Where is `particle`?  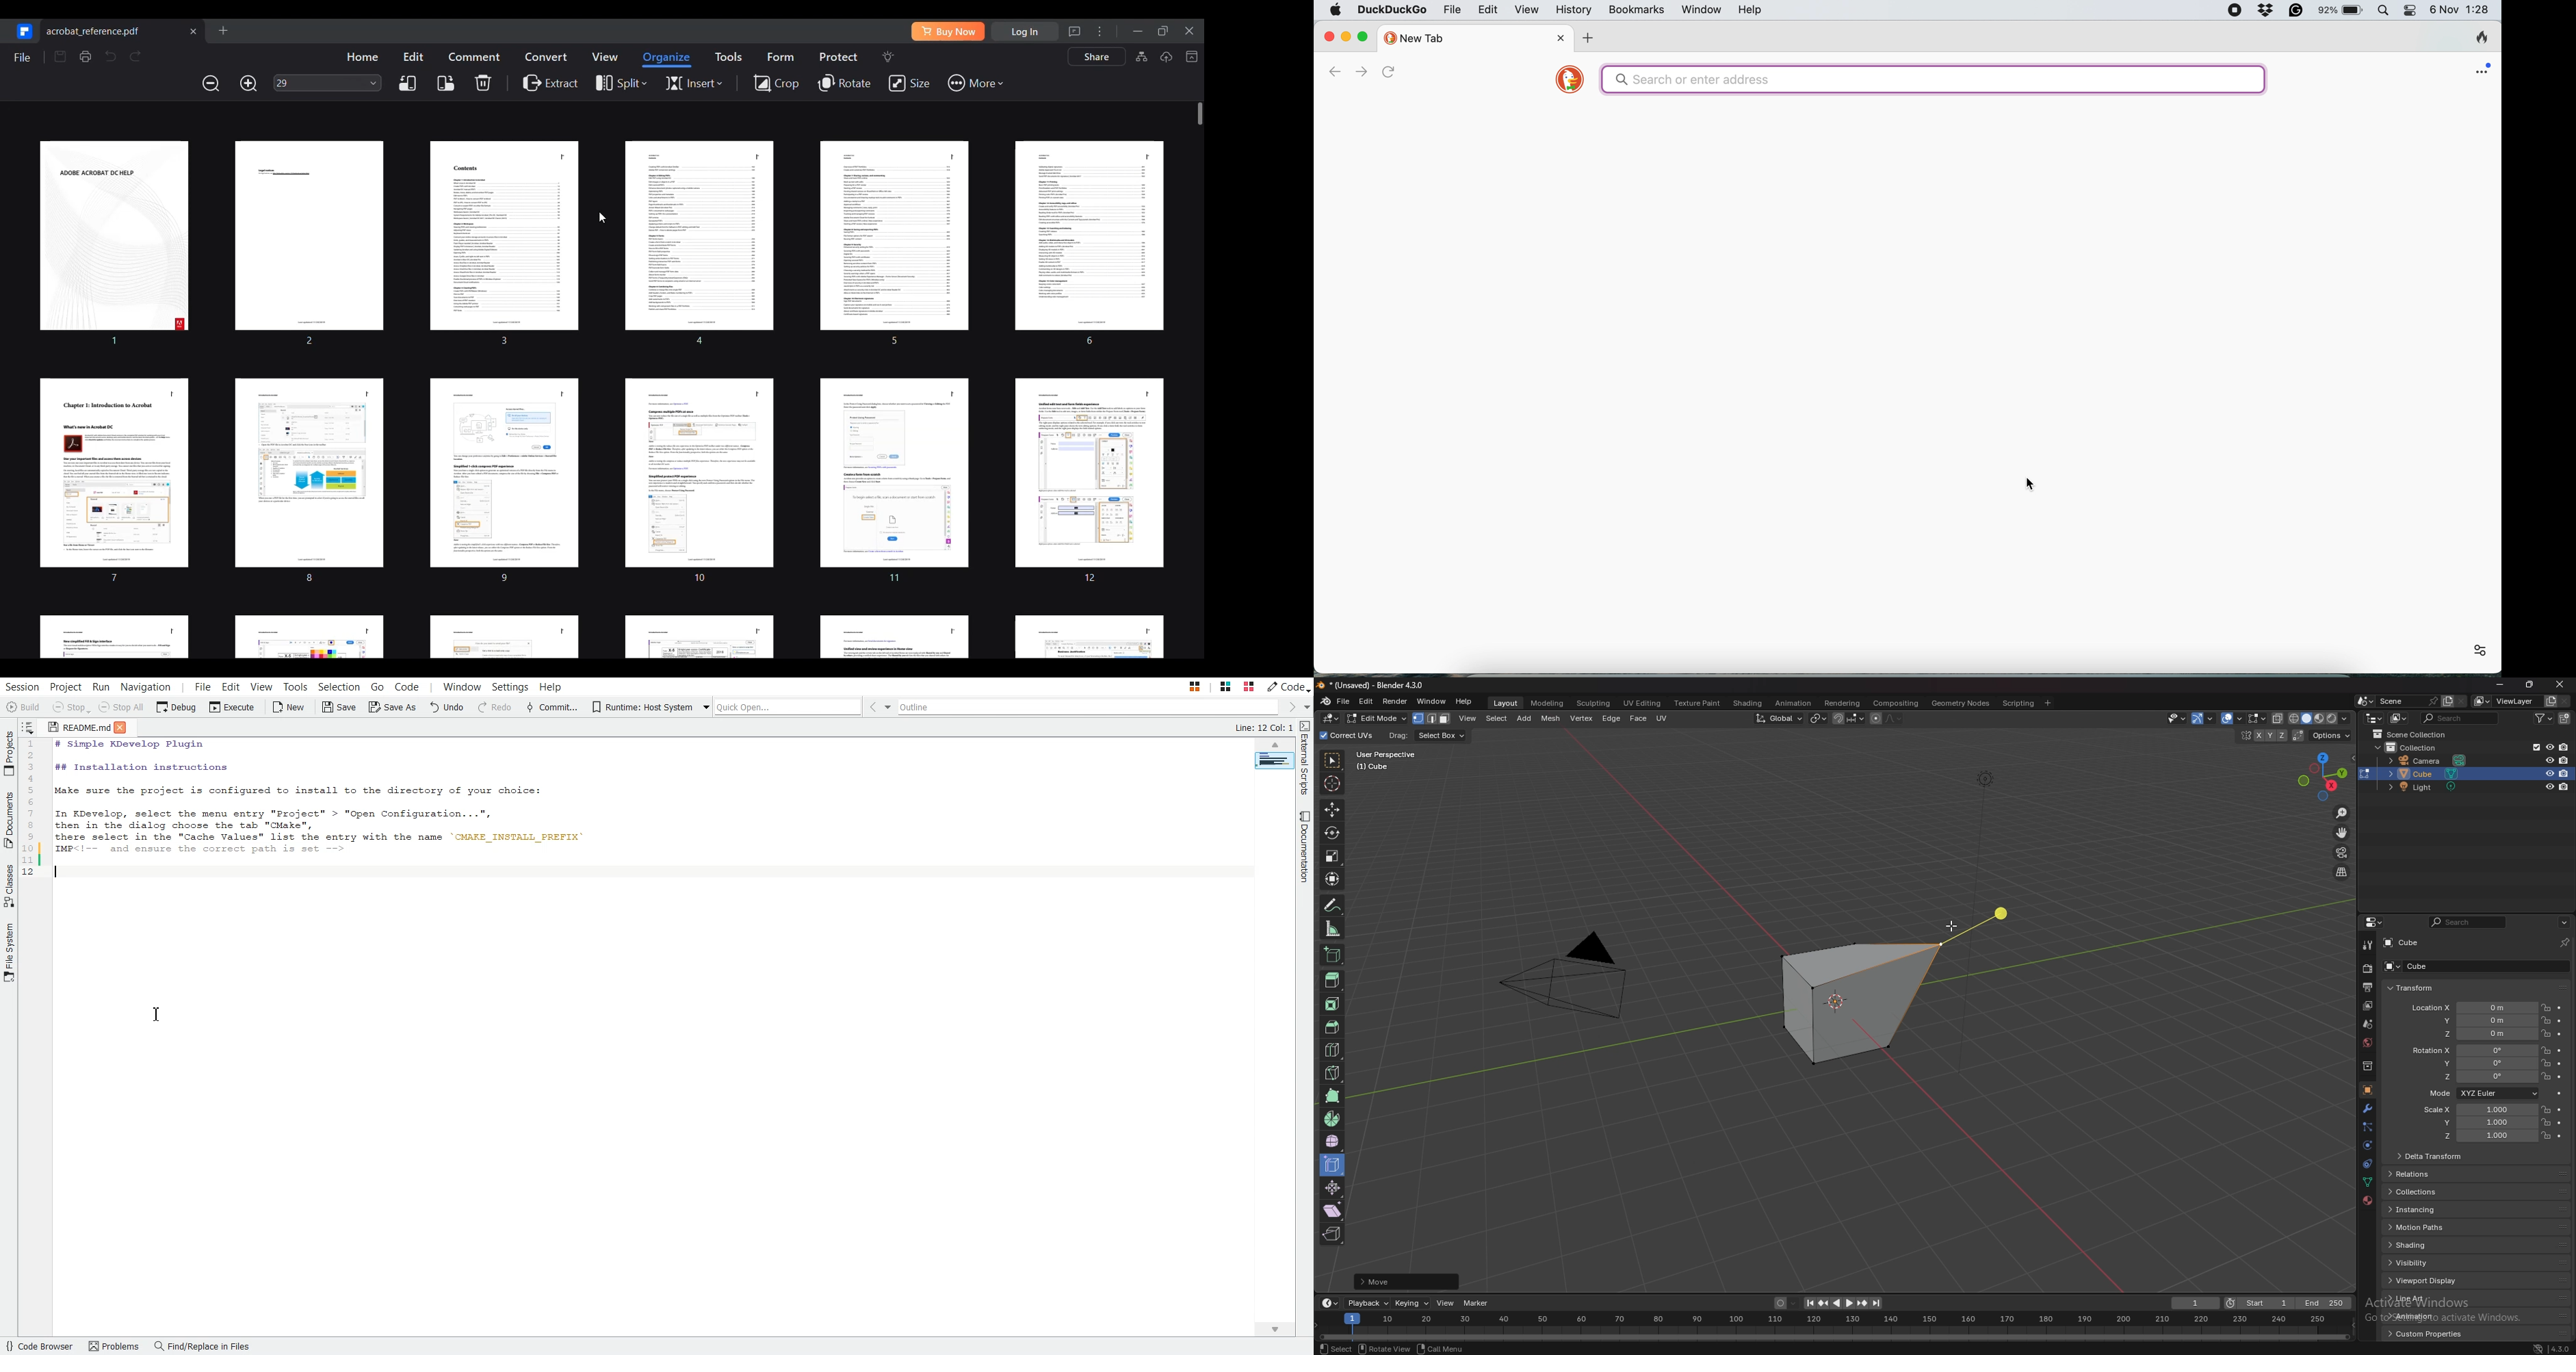
particle is located at coordinates (2368, 1127).